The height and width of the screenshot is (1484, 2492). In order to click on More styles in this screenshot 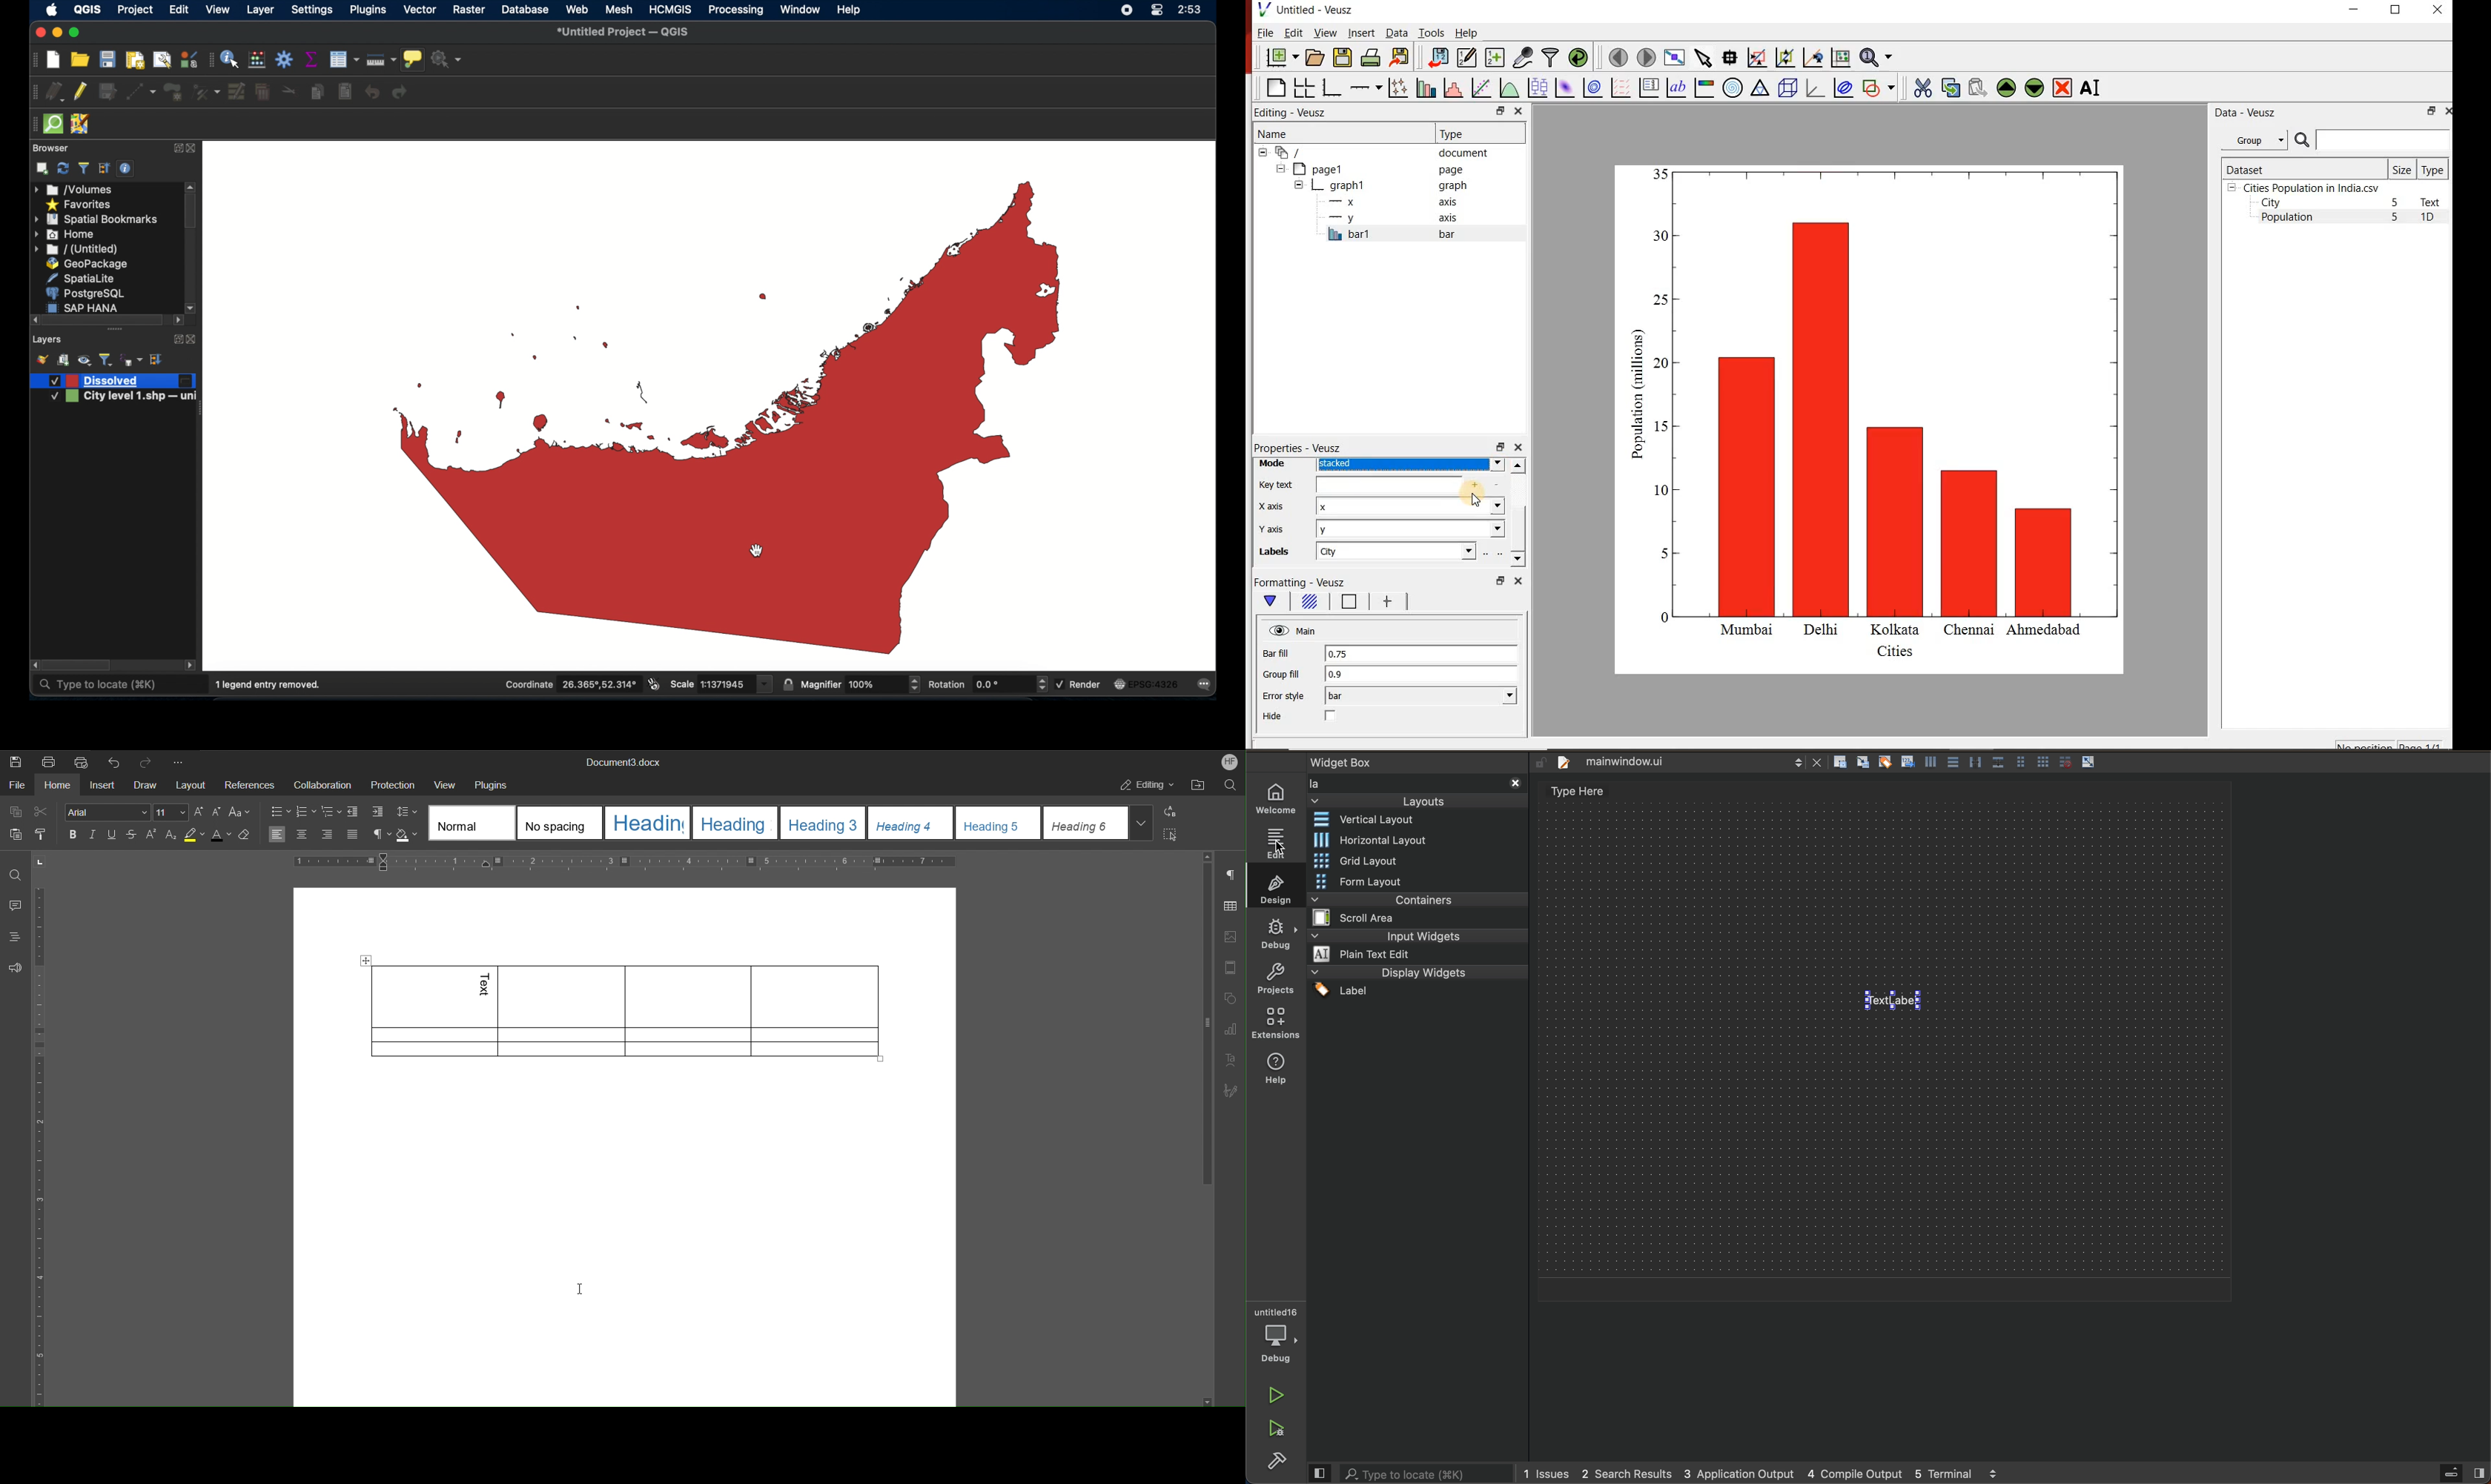, I will do `click(1142, 823)`.